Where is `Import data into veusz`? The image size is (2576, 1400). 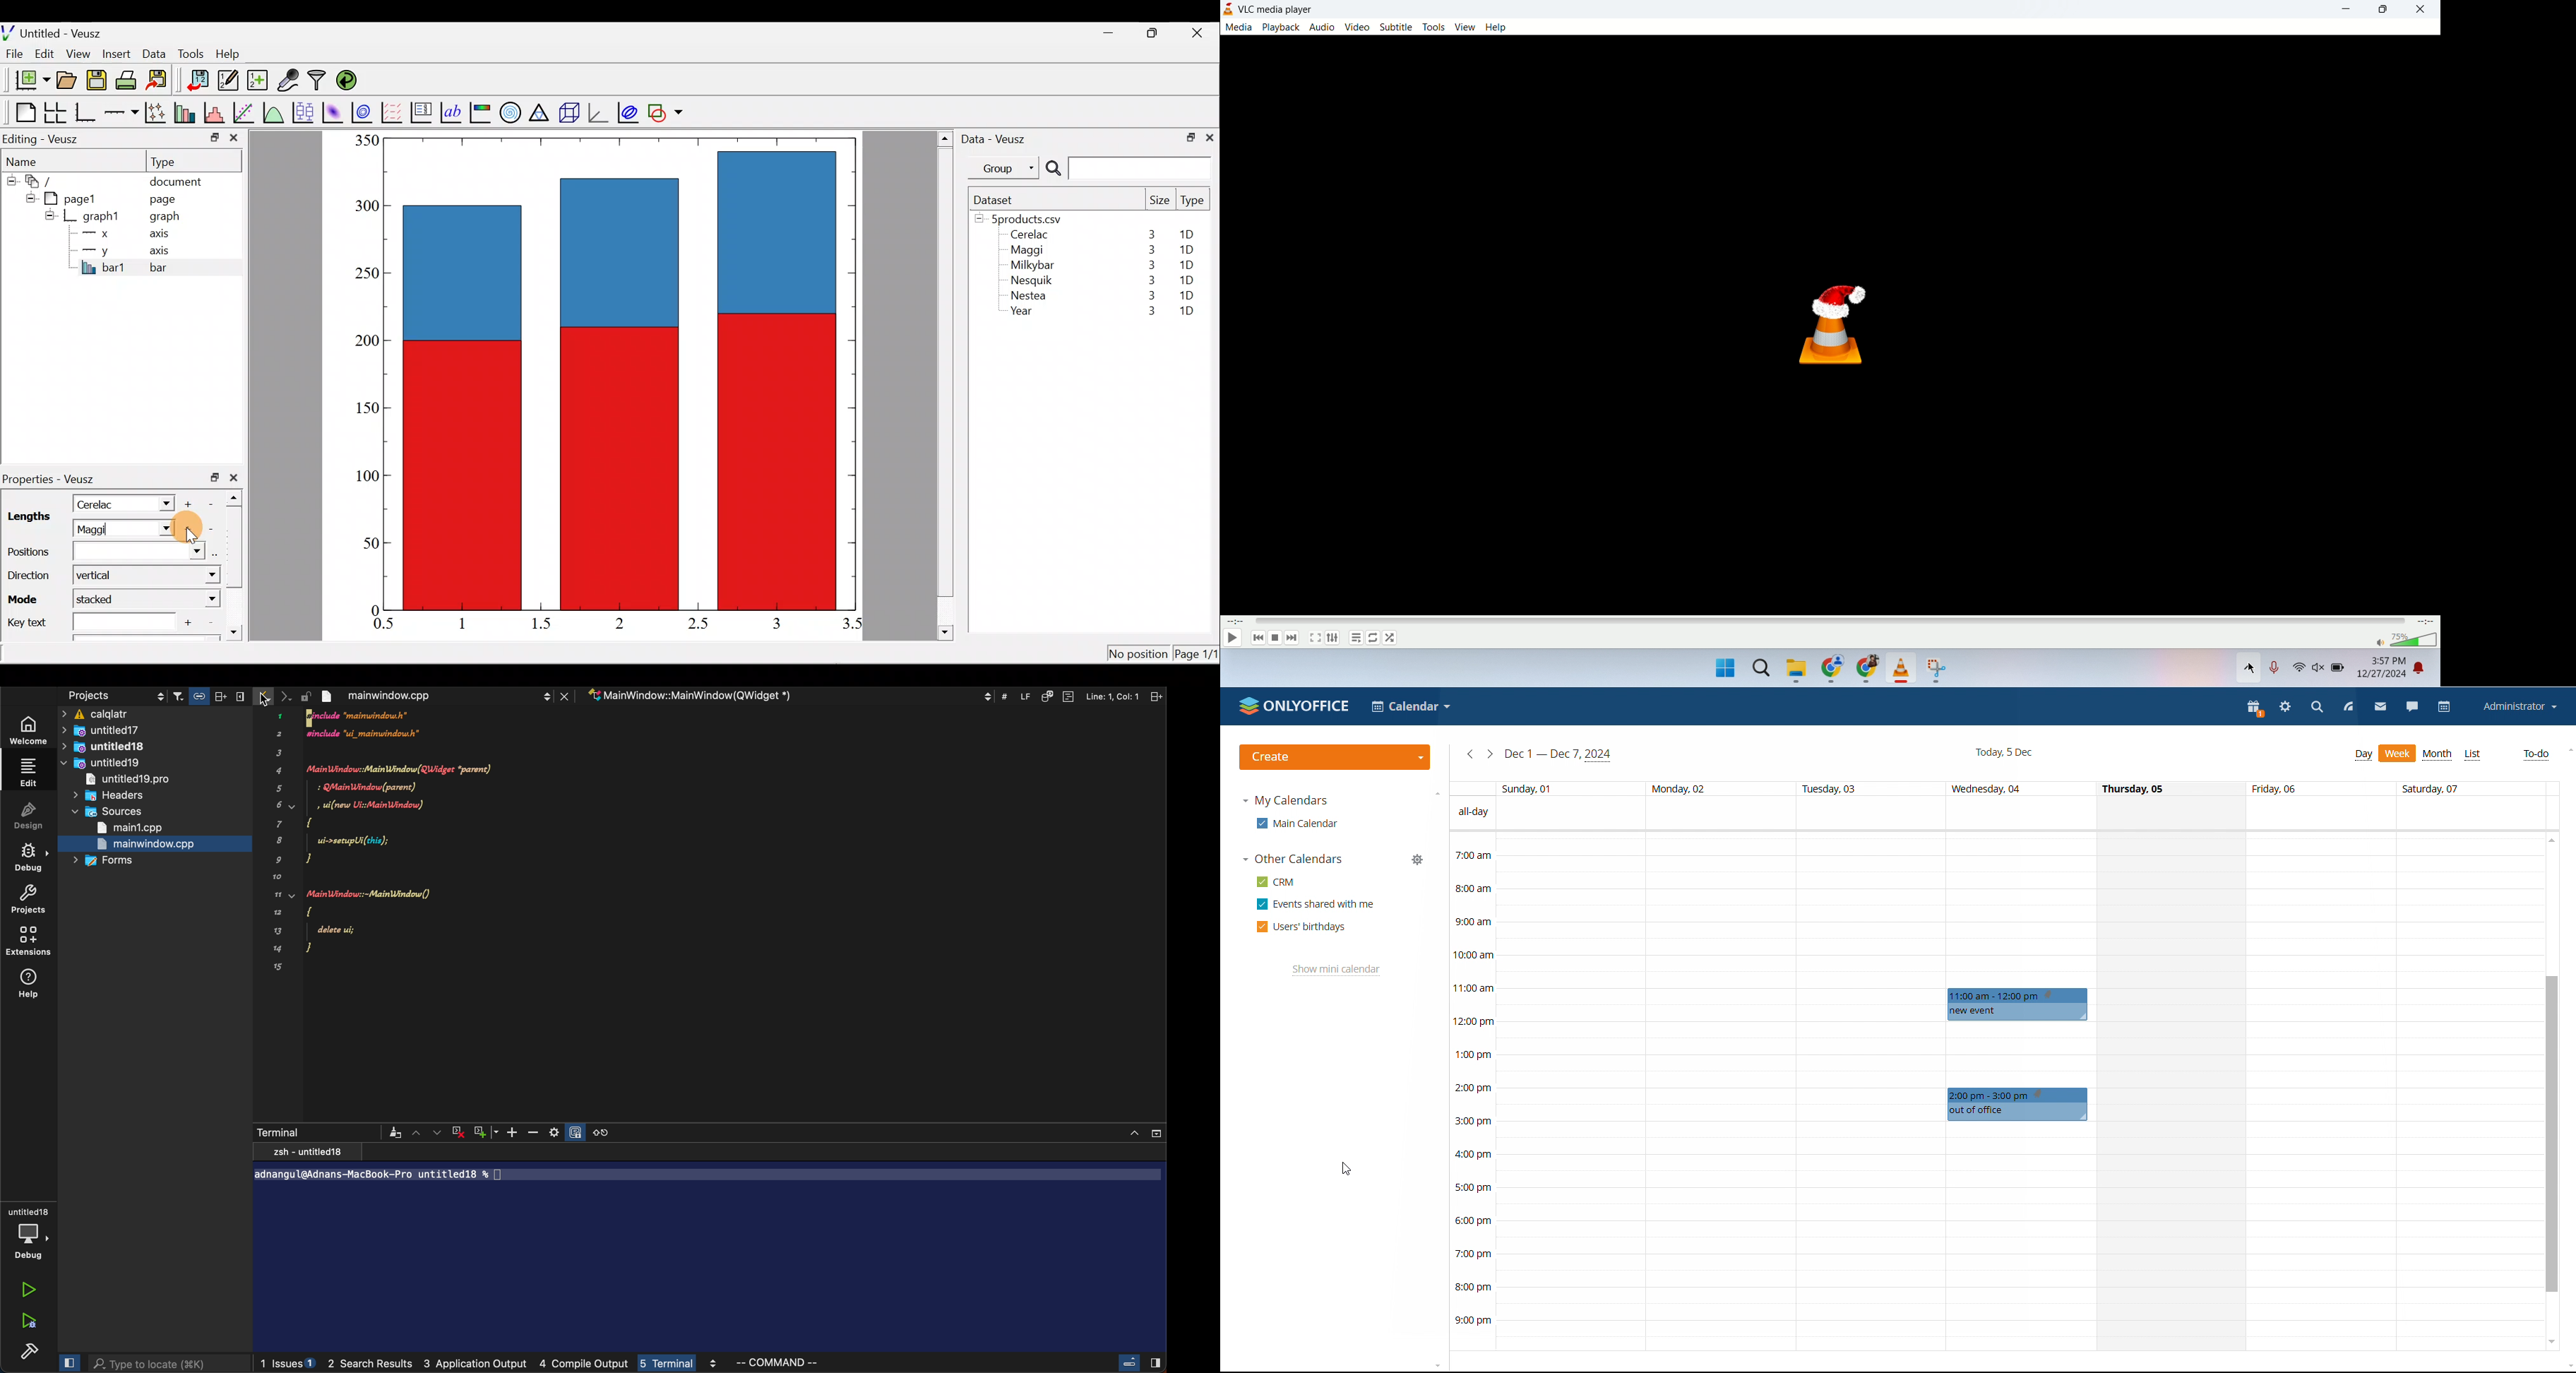 Import data into veusz is located at coordinates (198, 81).